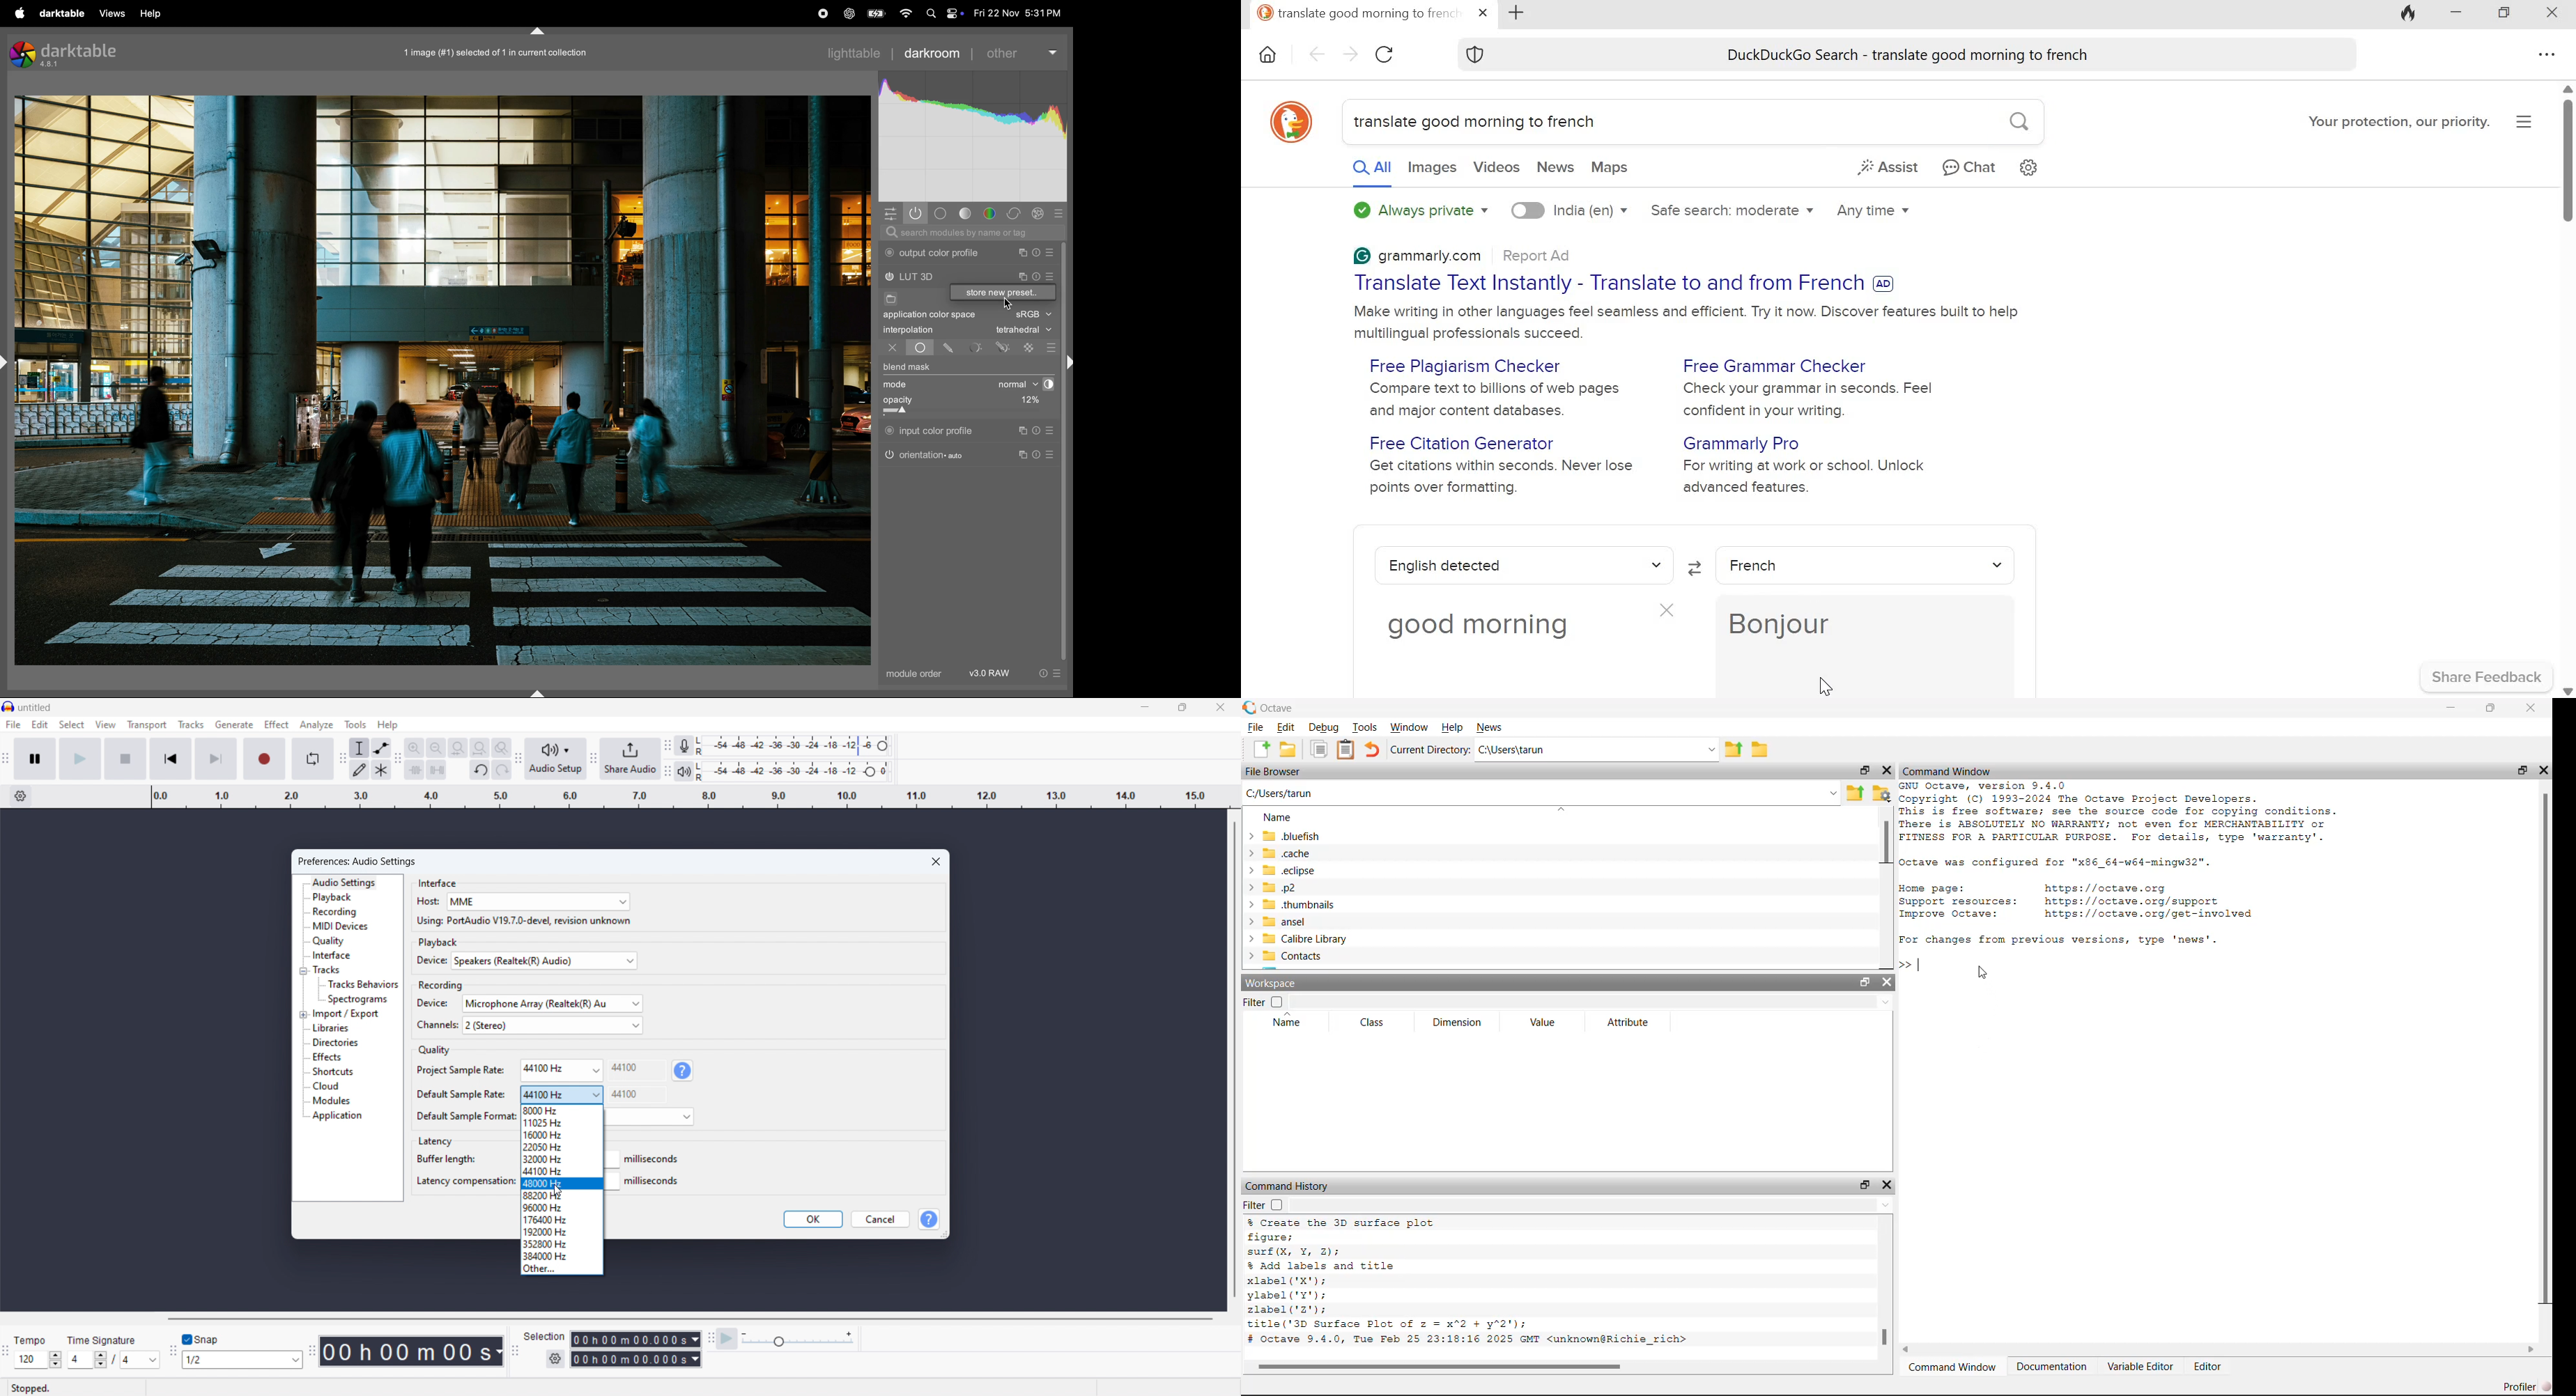 Image resolution: width=2576 pixels, height=1400 pixels. I want to click on expand, so click(303, 1014).